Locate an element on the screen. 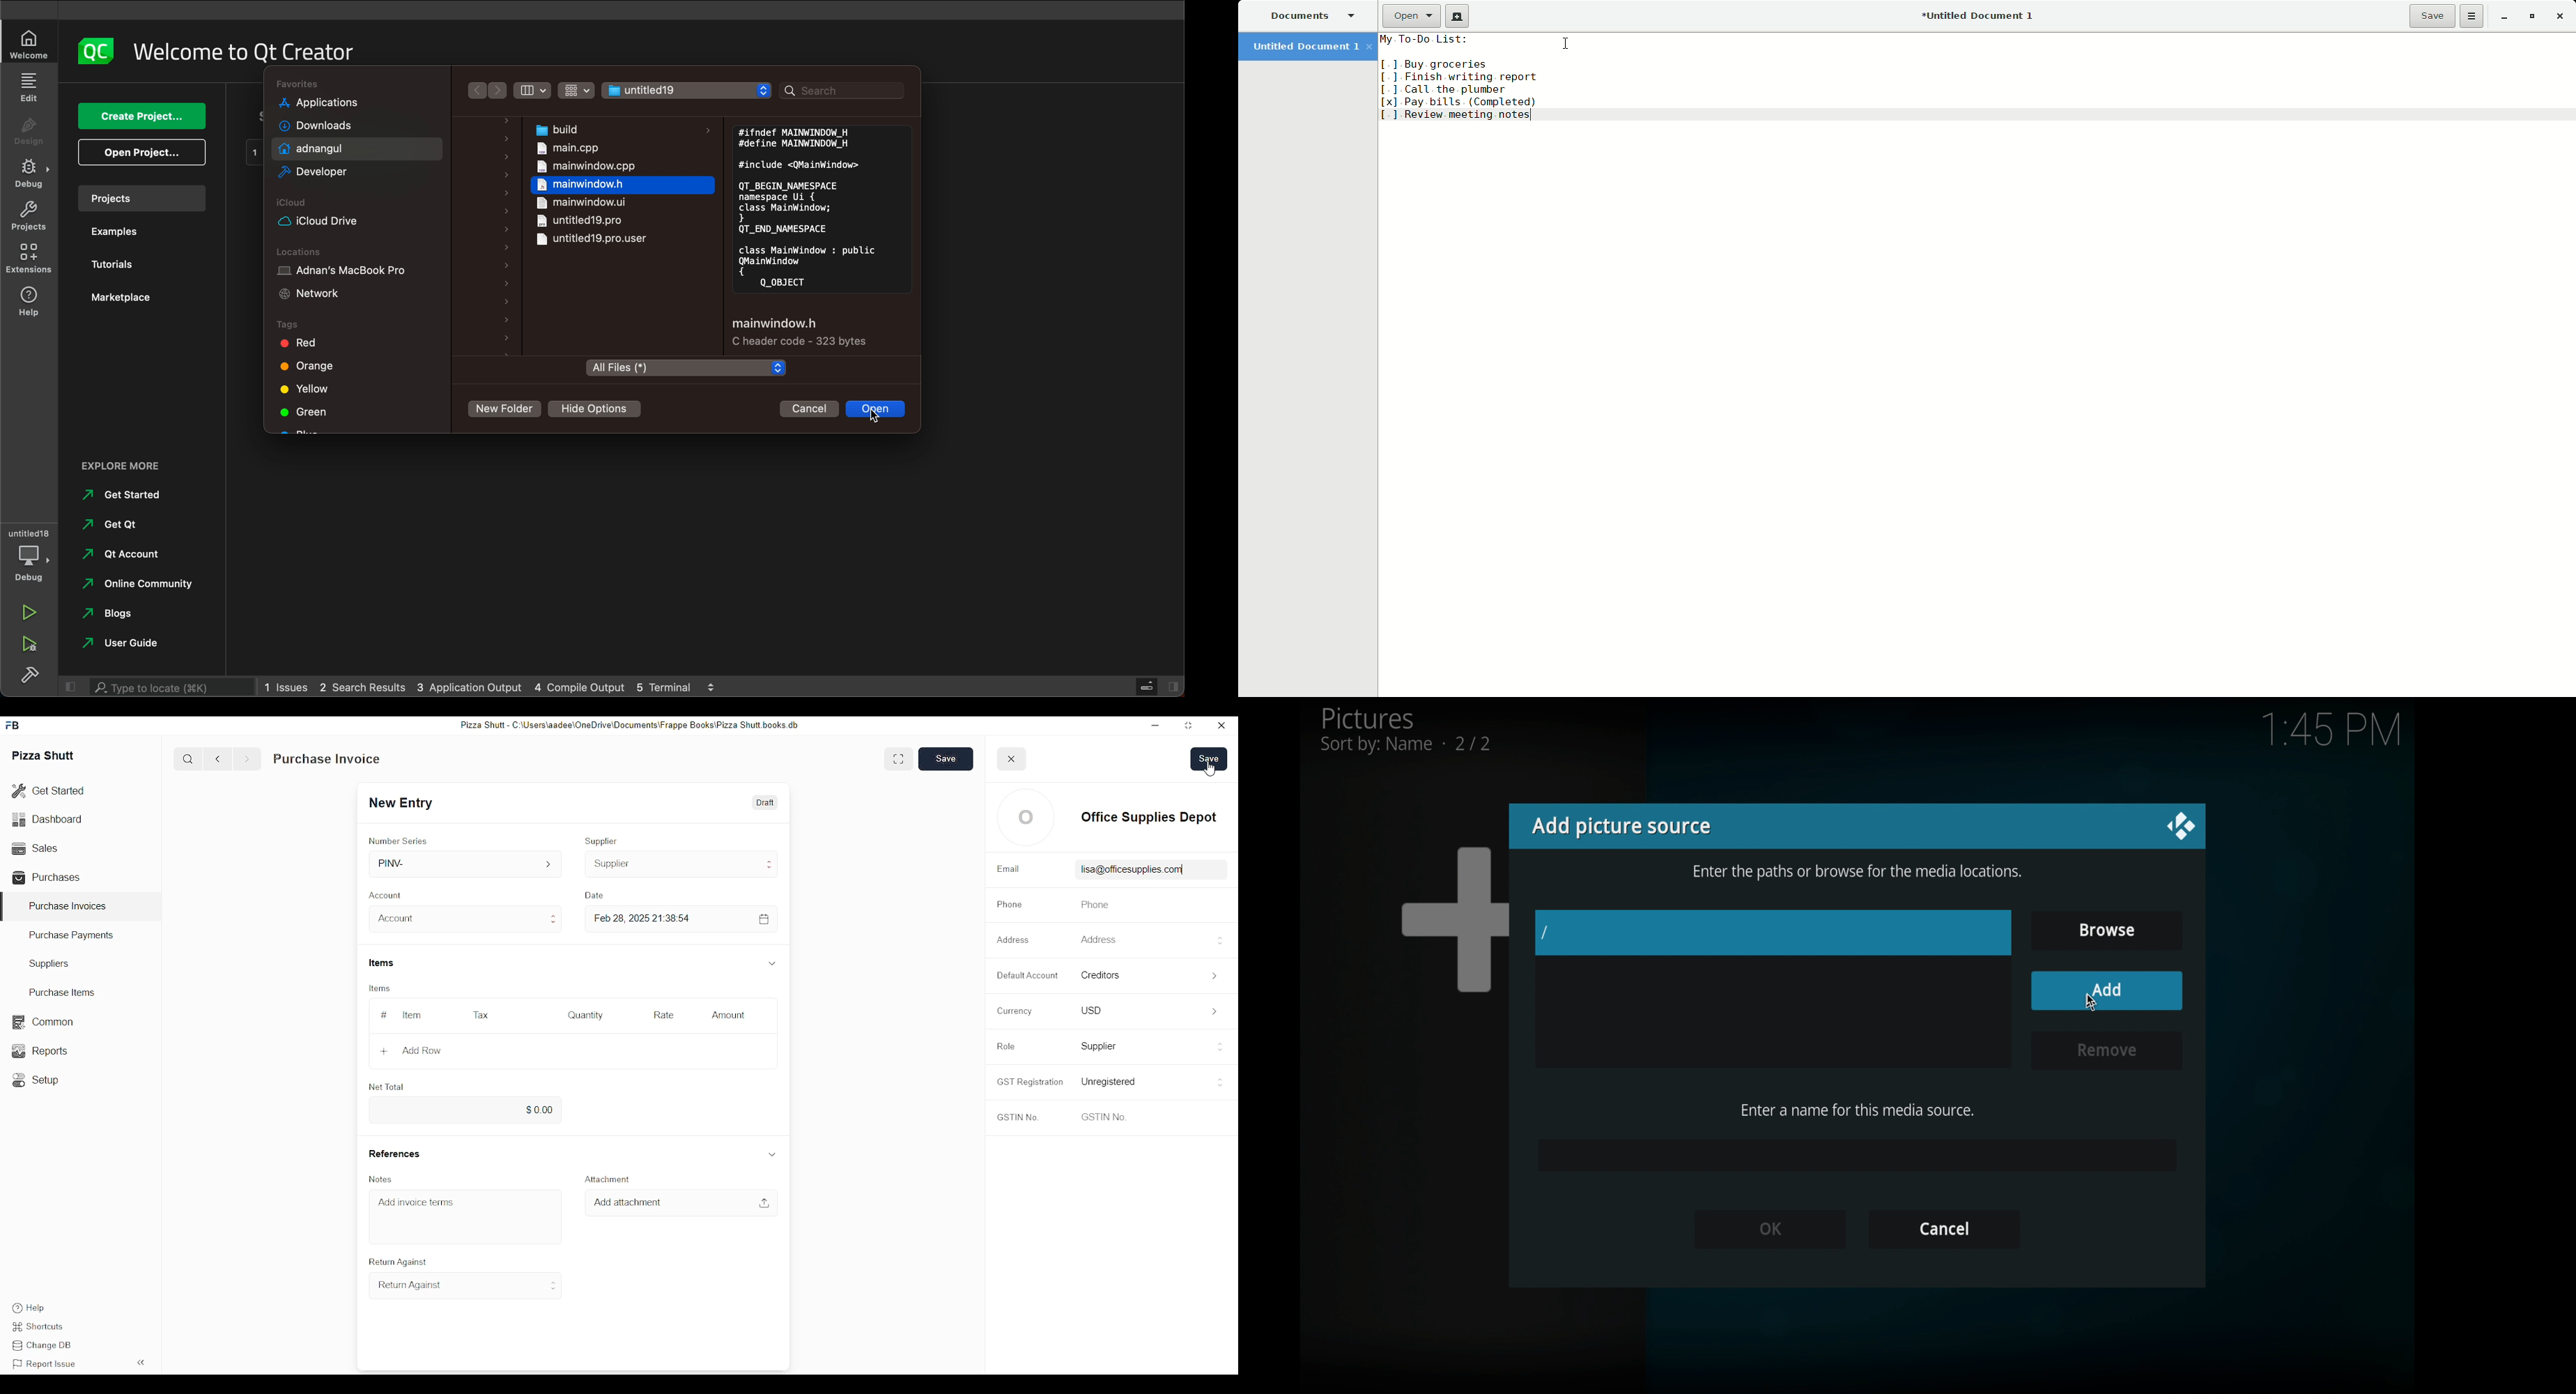 Image resolution: width=2576 pixels, height=1400 pixels. file preview is located at coordinates (821, 208).